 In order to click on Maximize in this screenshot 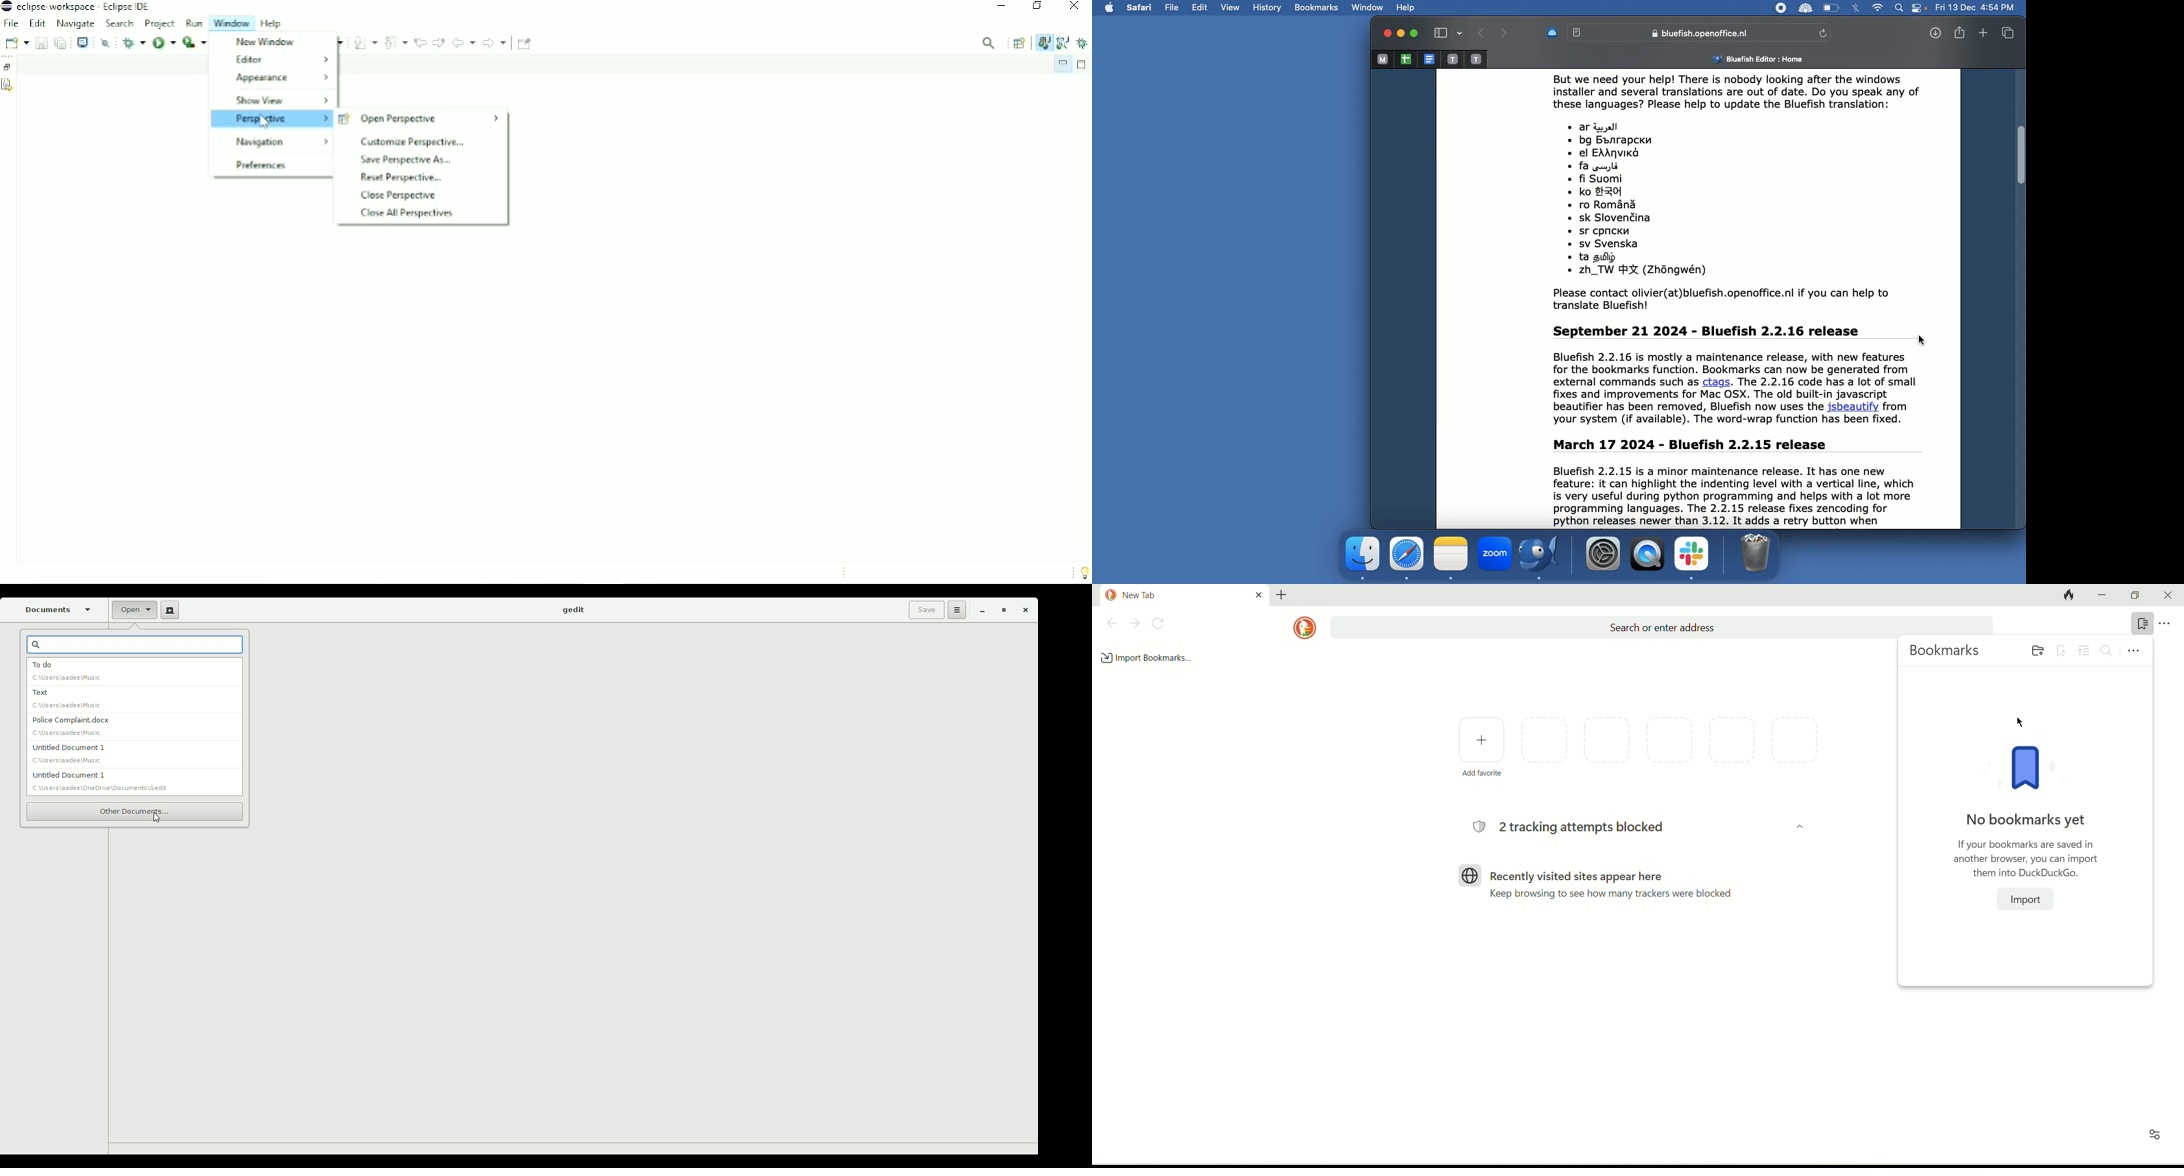, I will do `click(1416, 34)`.